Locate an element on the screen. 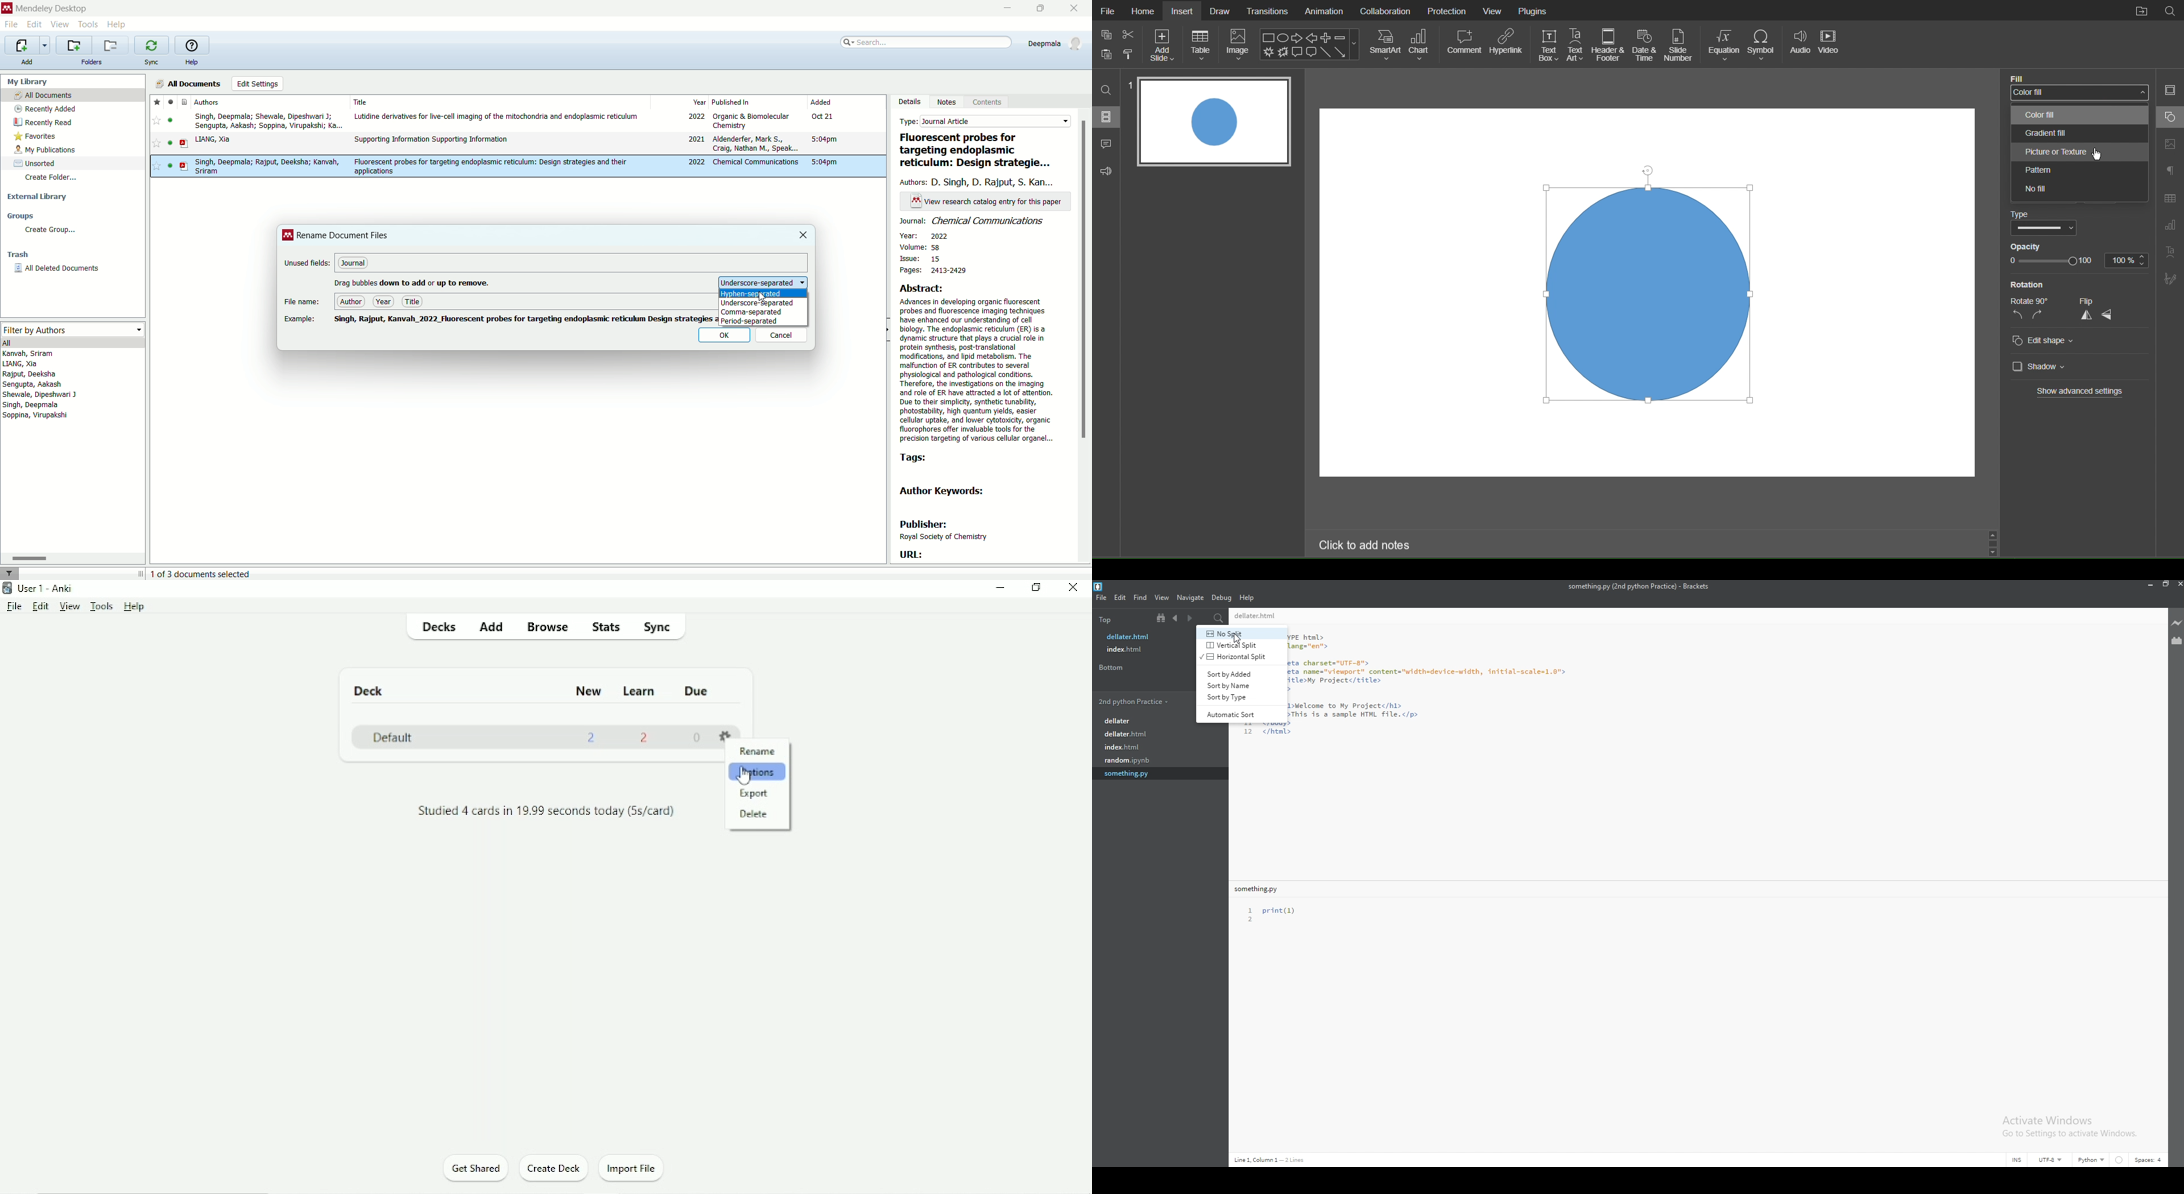 Image resolution: width=2184 pixels, height=1204 pixels. edit is located at coordinates (35, 24).